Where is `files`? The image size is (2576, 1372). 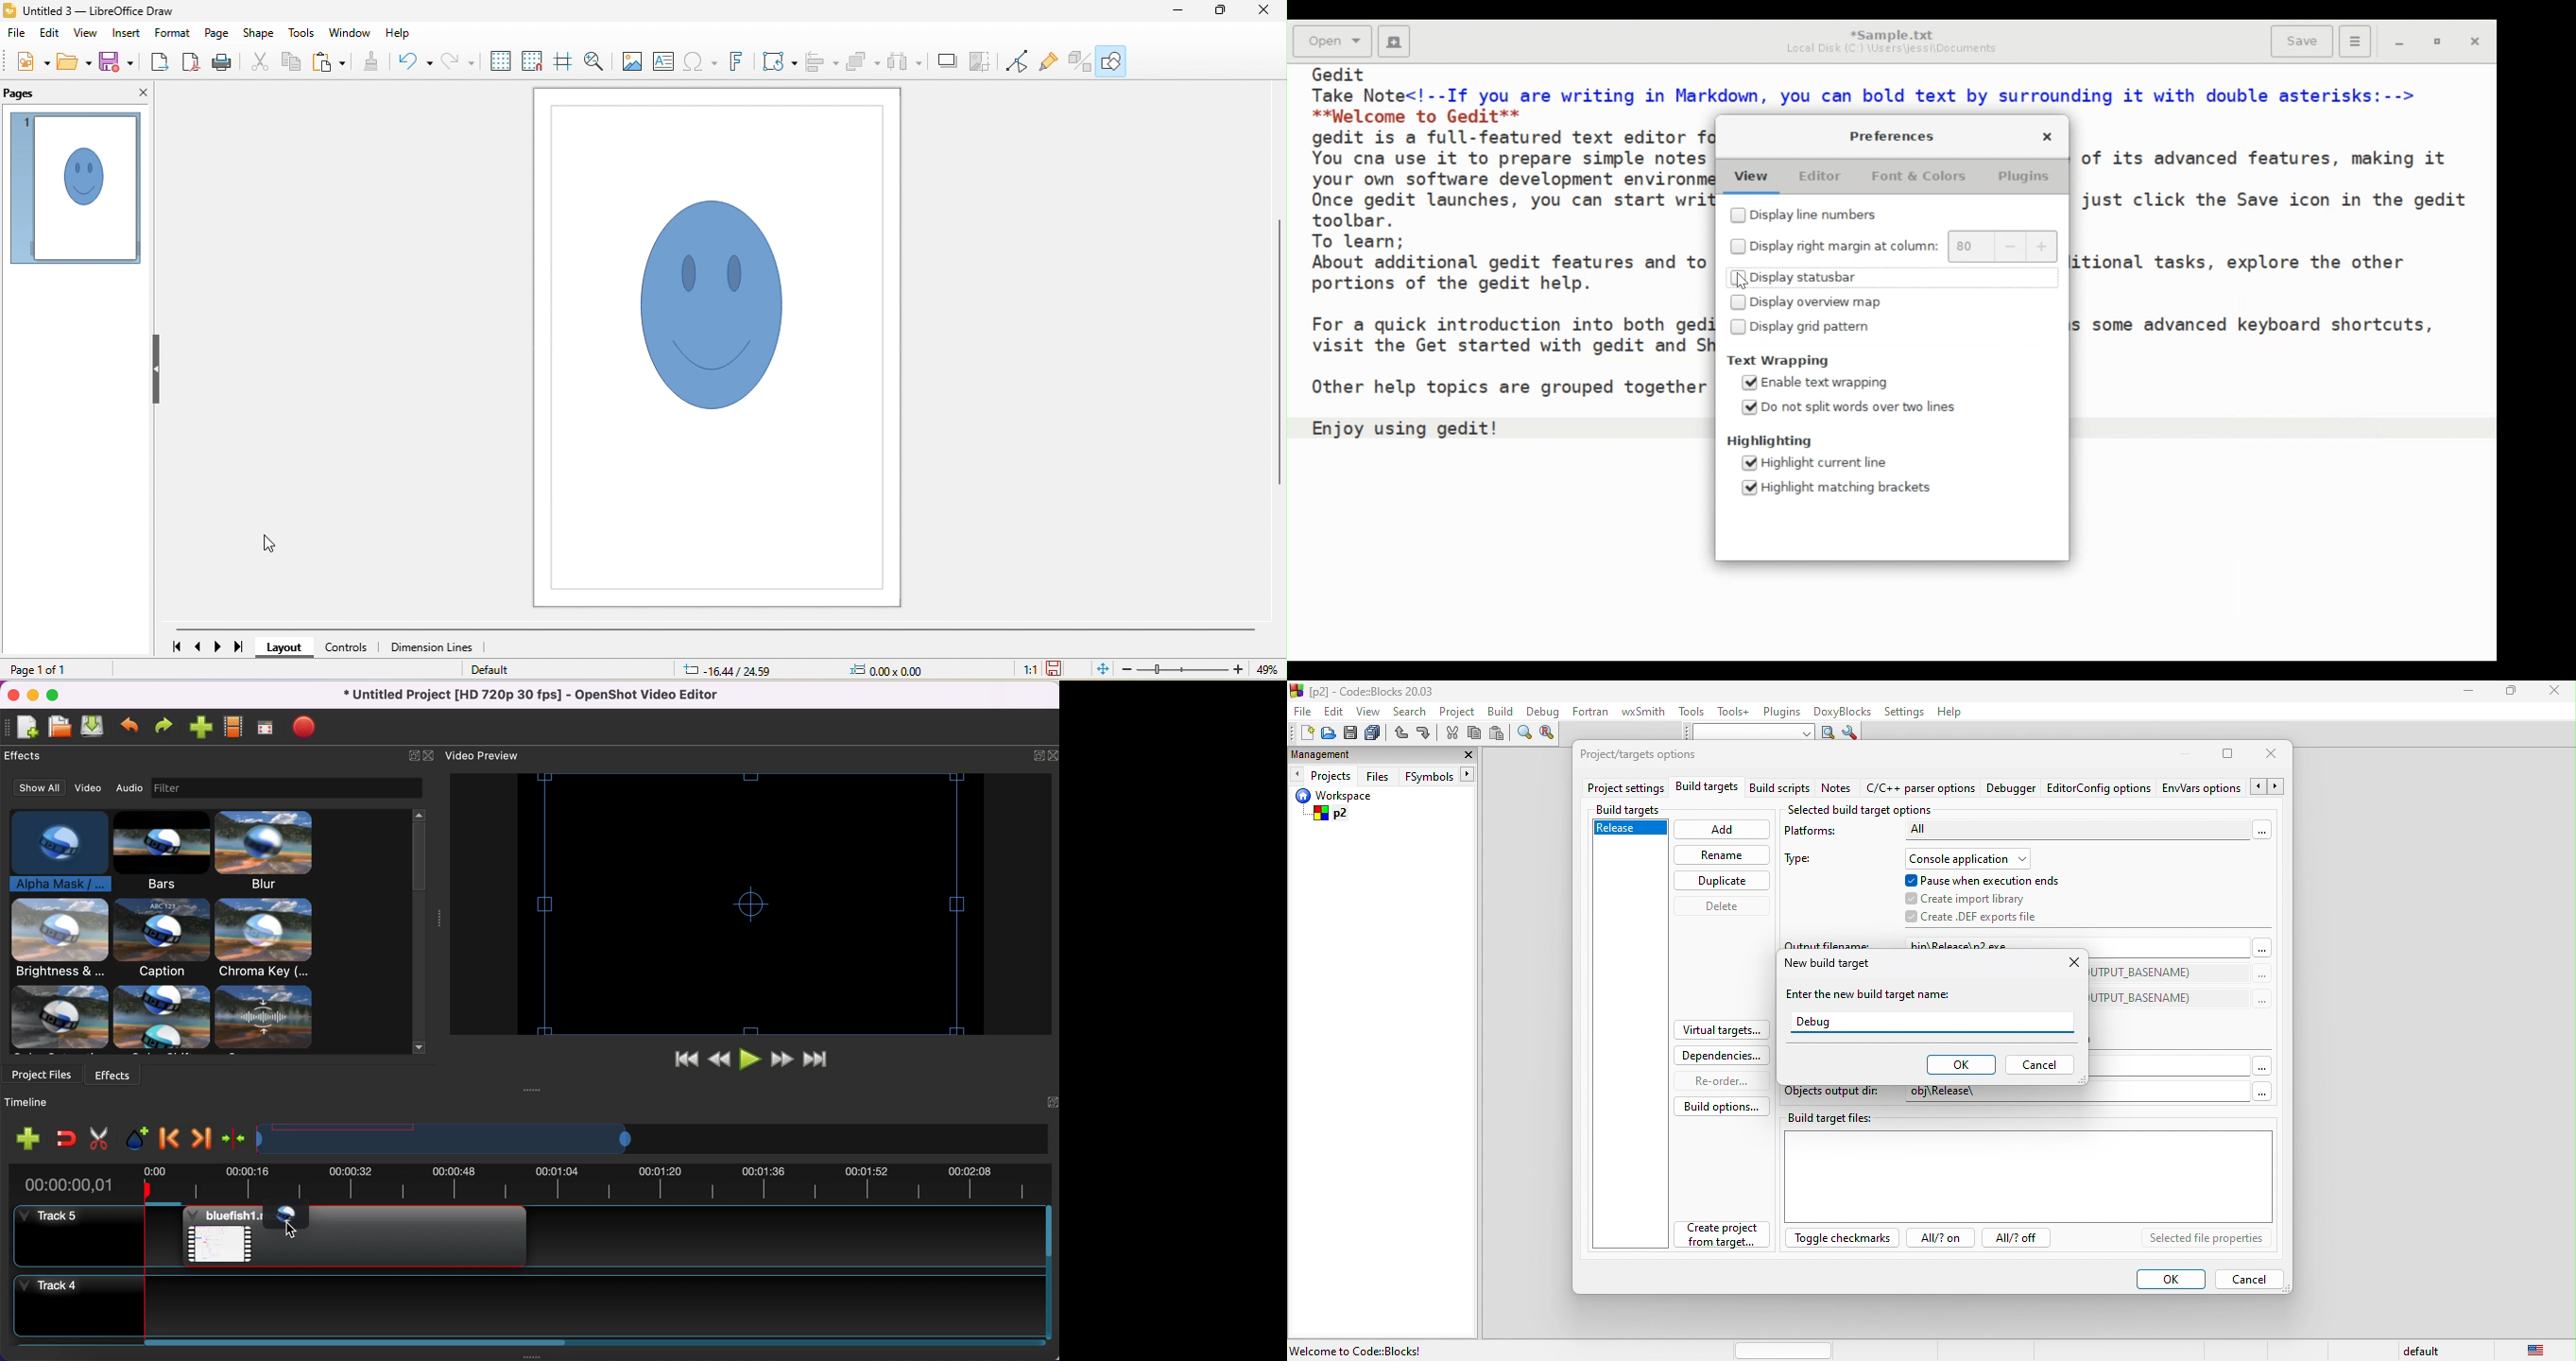 files is located at coordinates (1381, 775).